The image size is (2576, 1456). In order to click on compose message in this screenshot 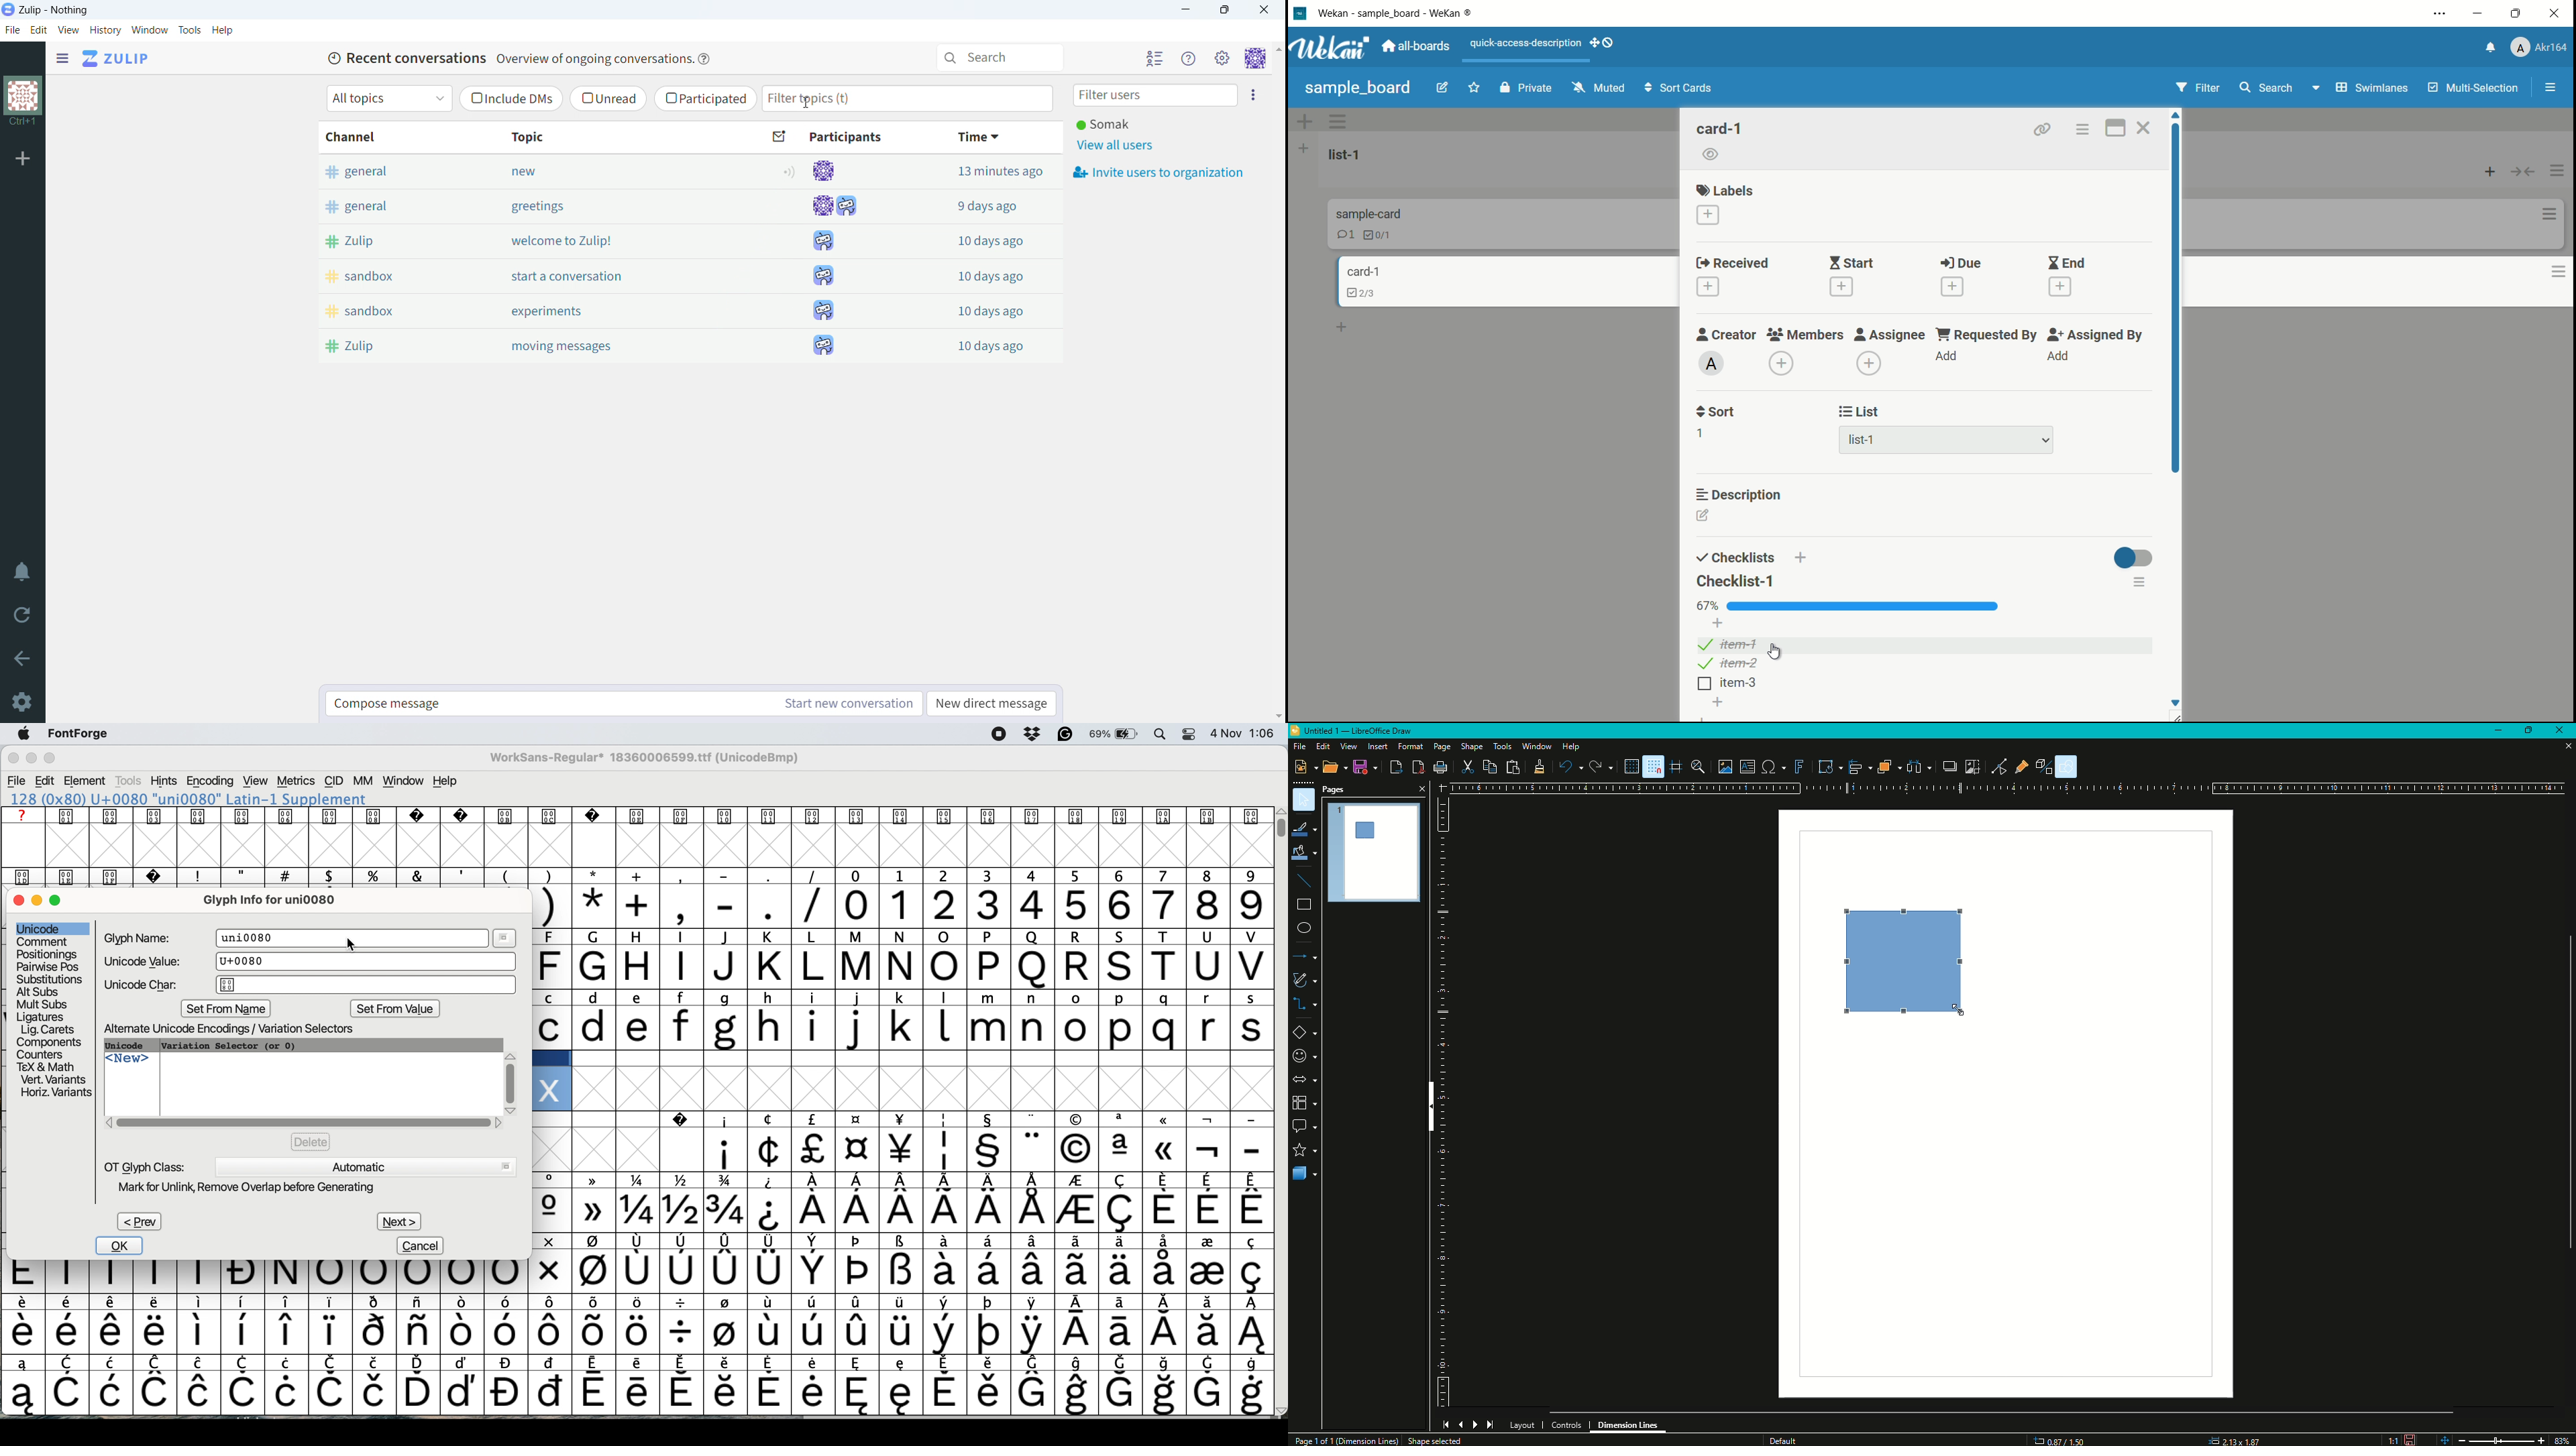, I will do `click(548, 704)`.